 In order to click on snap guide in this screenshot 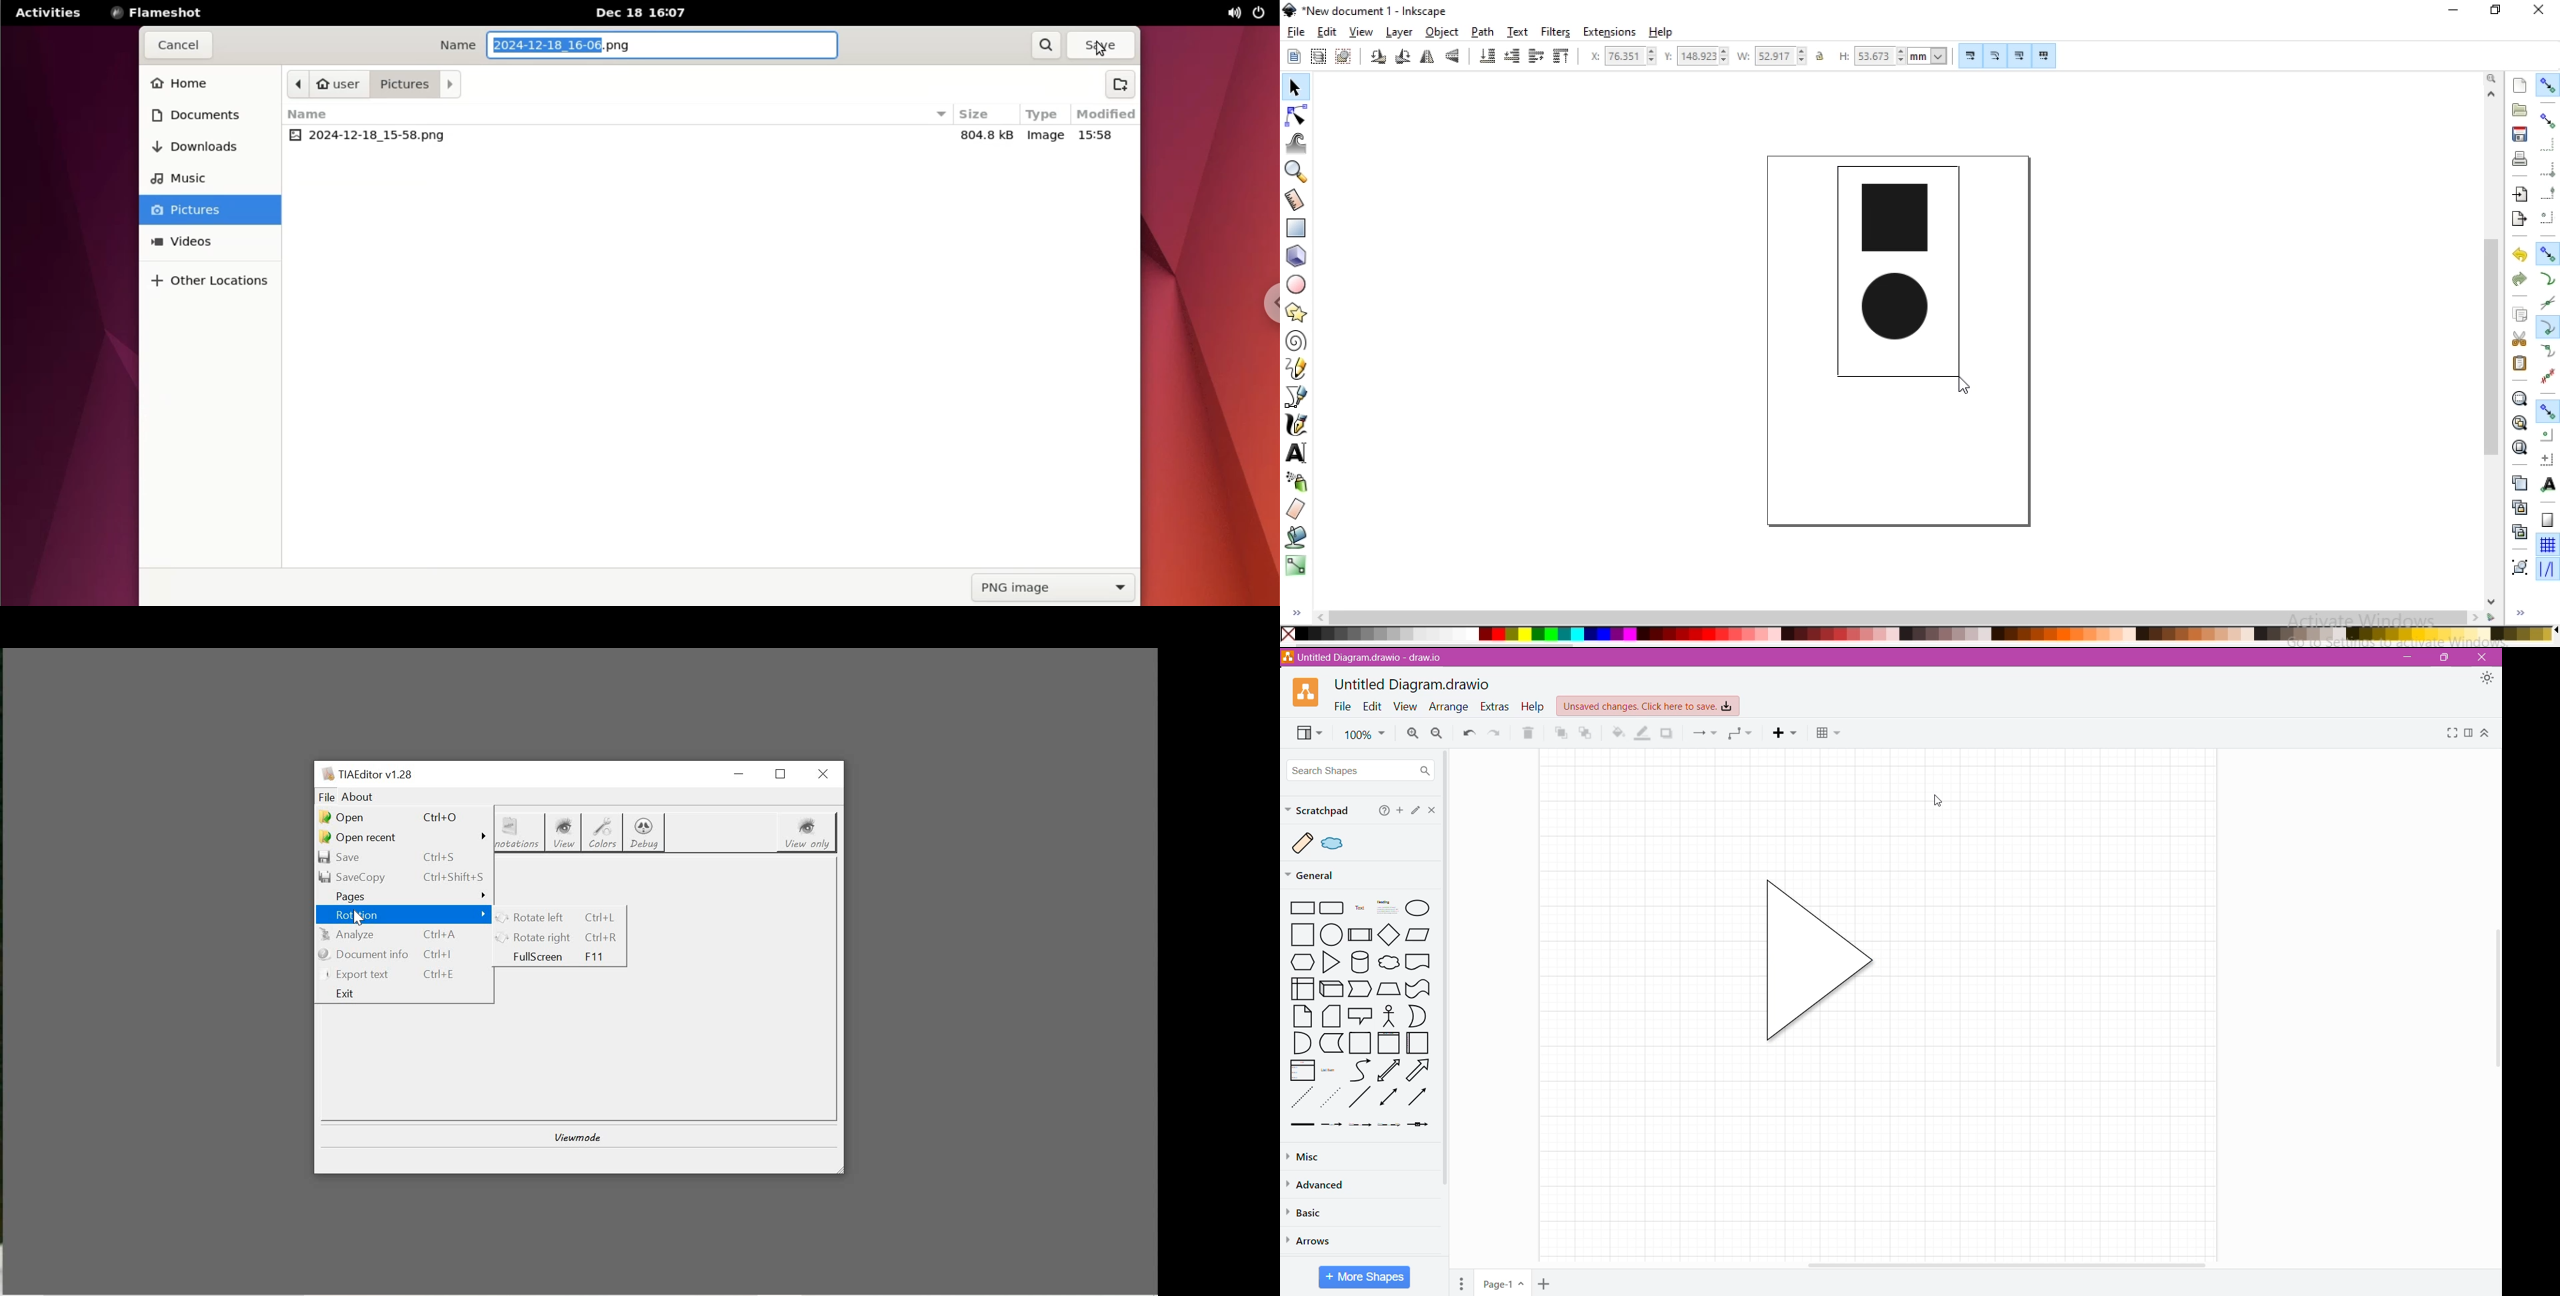, I will do `click(2546, 569)`.